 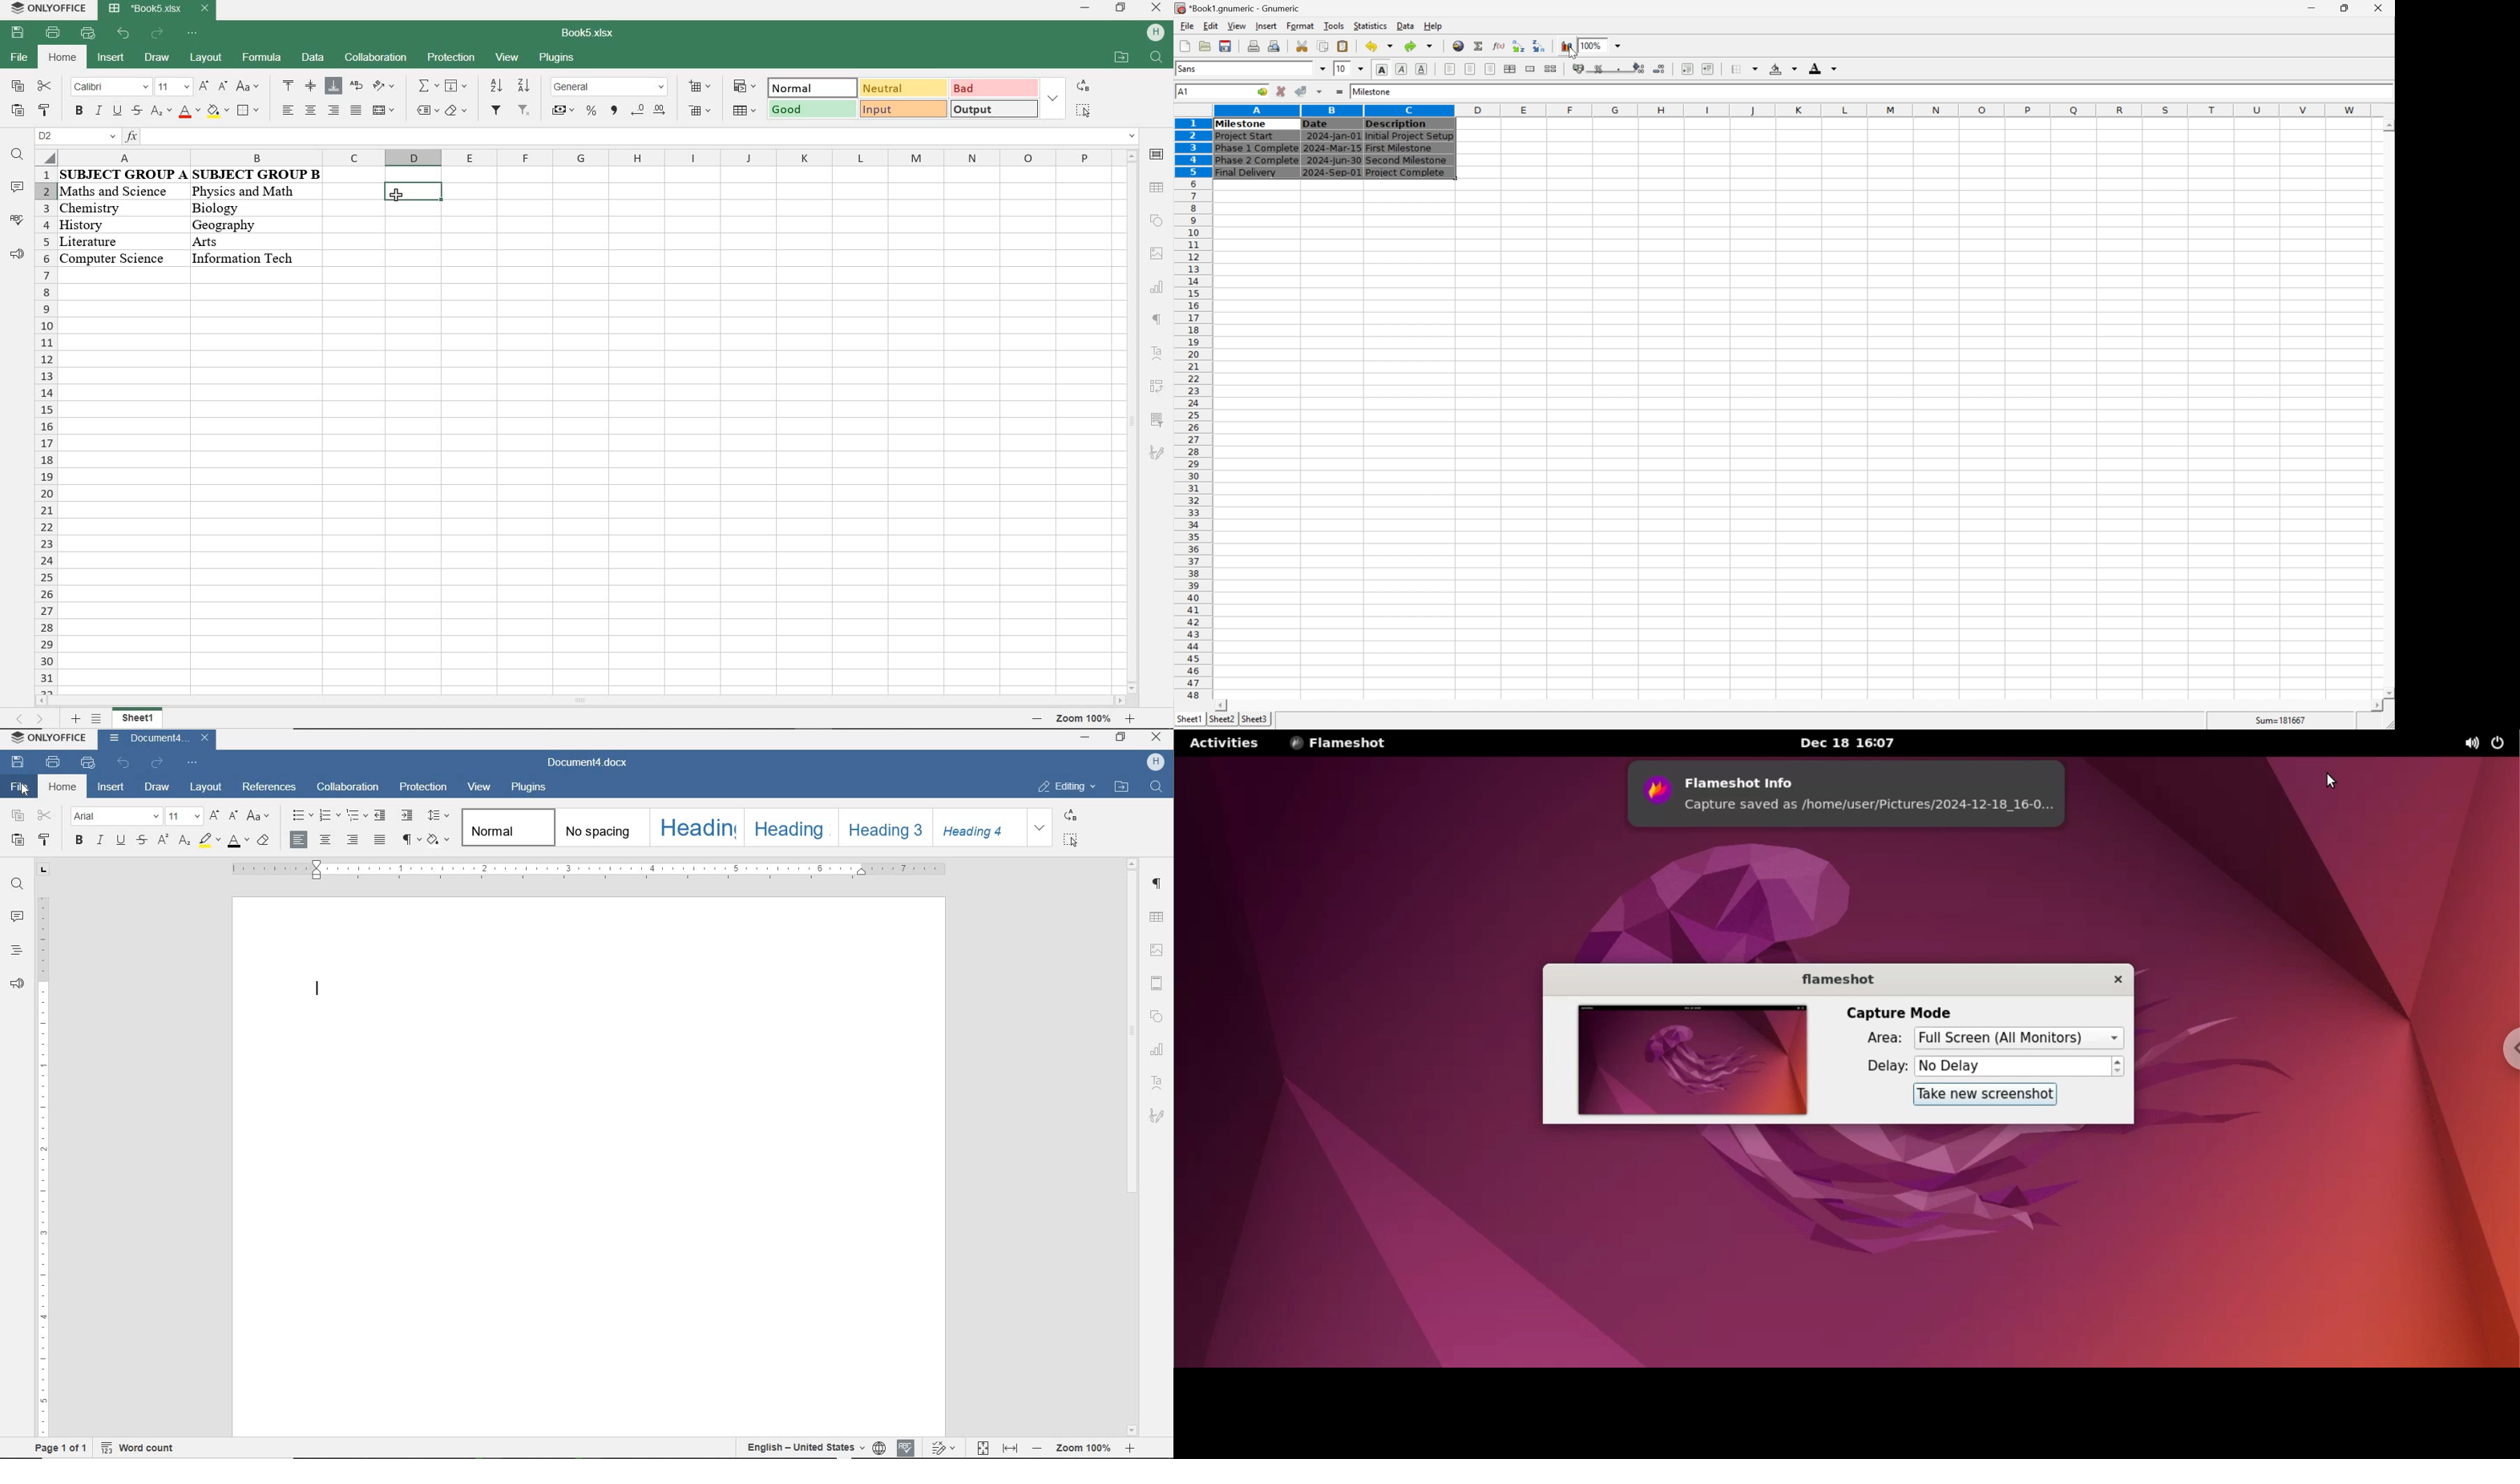 I want to click on text art, so click(x=1159, y=1082).